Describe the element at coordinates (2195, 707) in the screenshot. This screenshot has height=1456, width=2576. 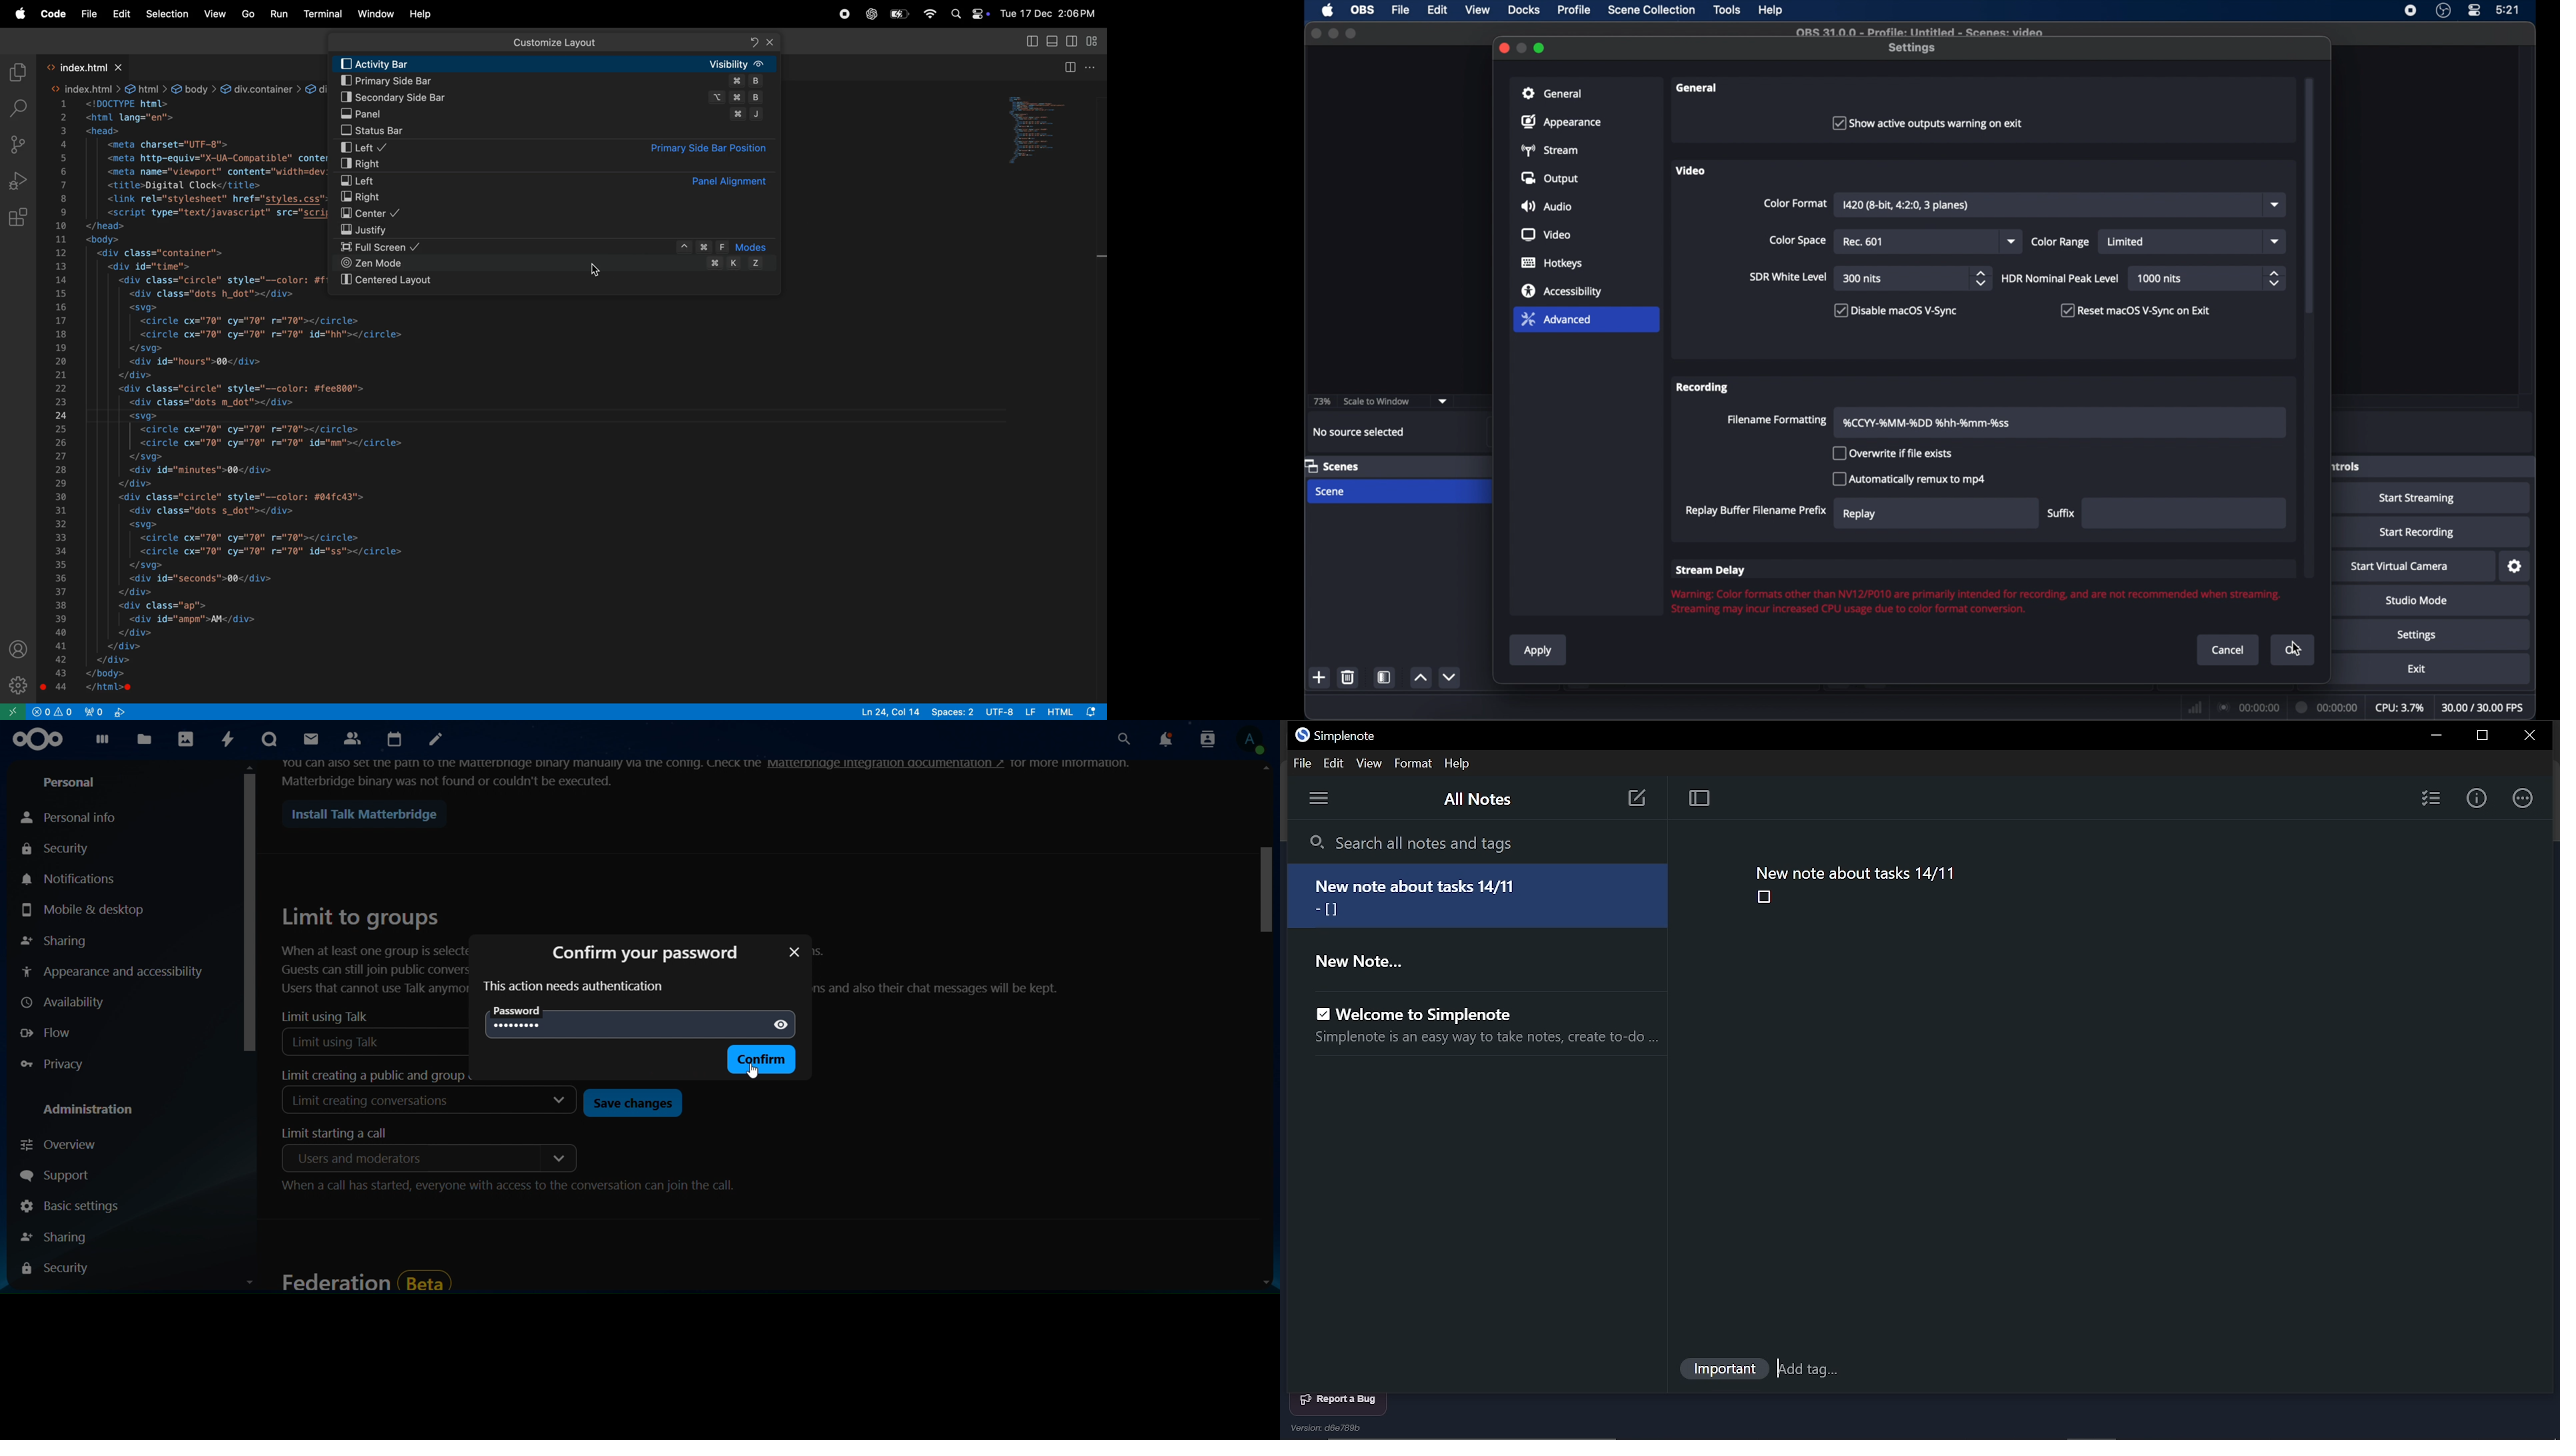
I see `network` at that location.